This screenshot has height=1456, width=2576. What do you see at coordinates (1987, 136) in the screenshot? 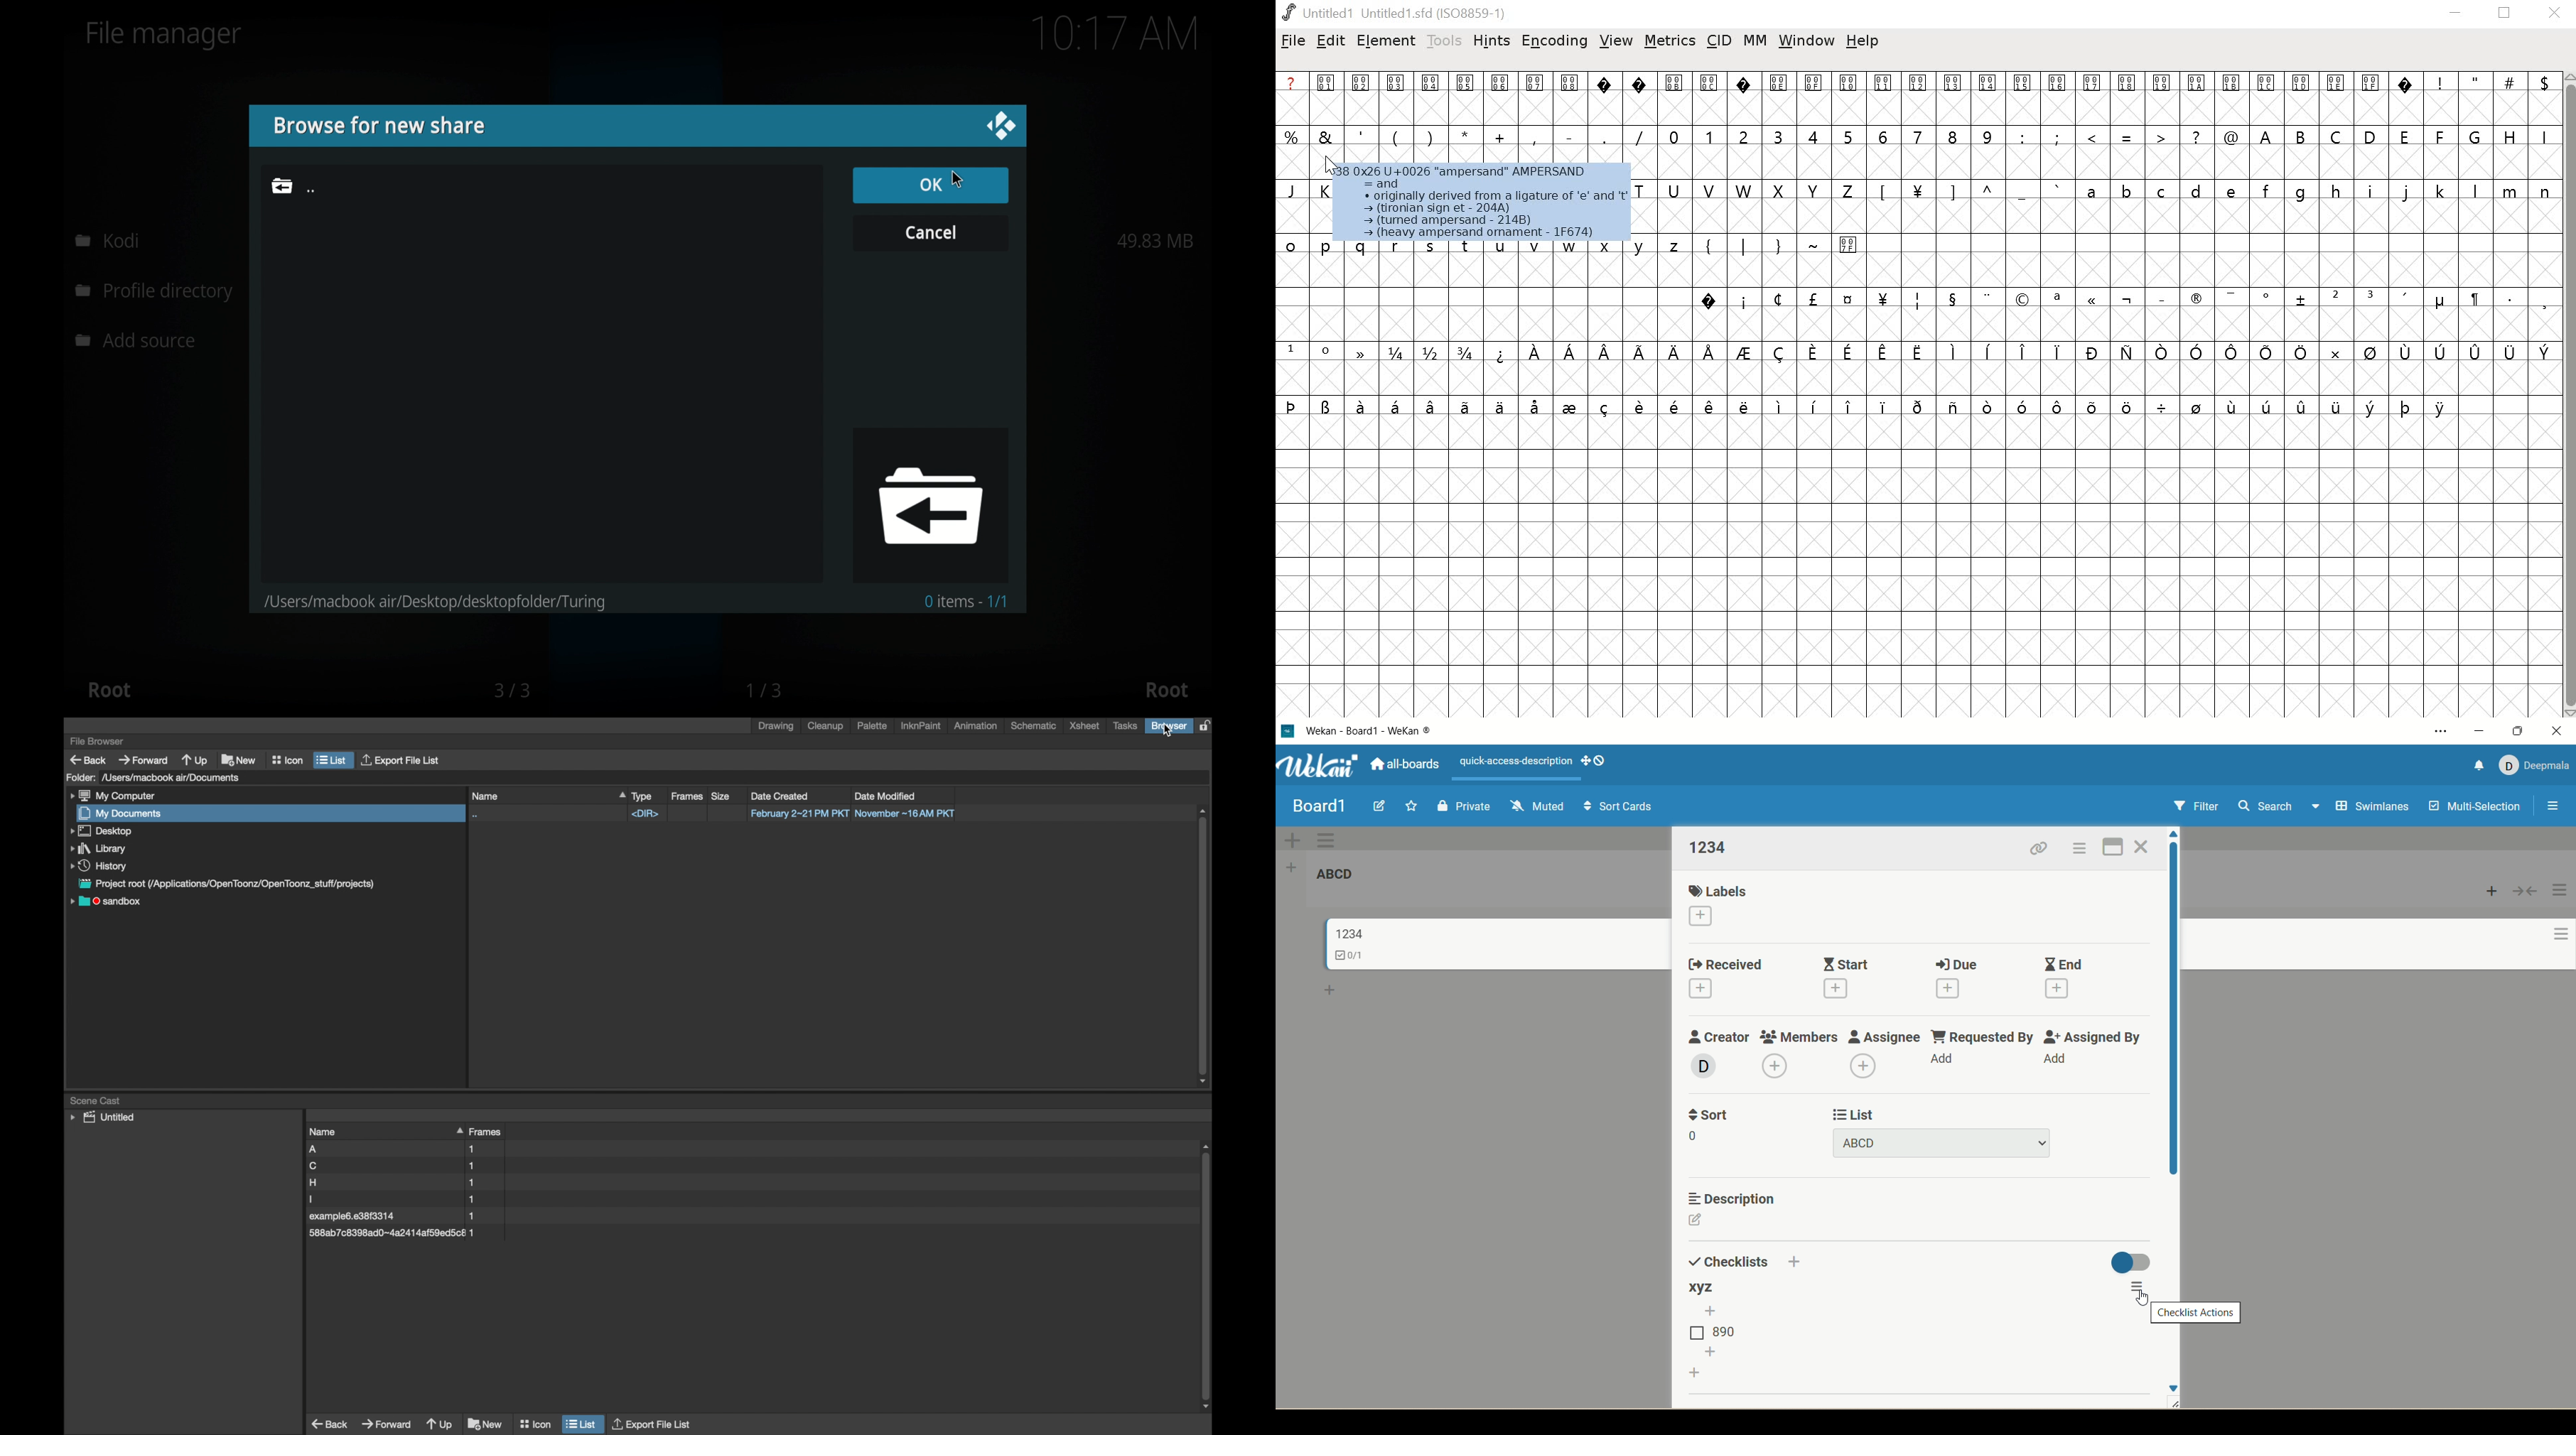
I see `9` at bounding box center [1987, 136].